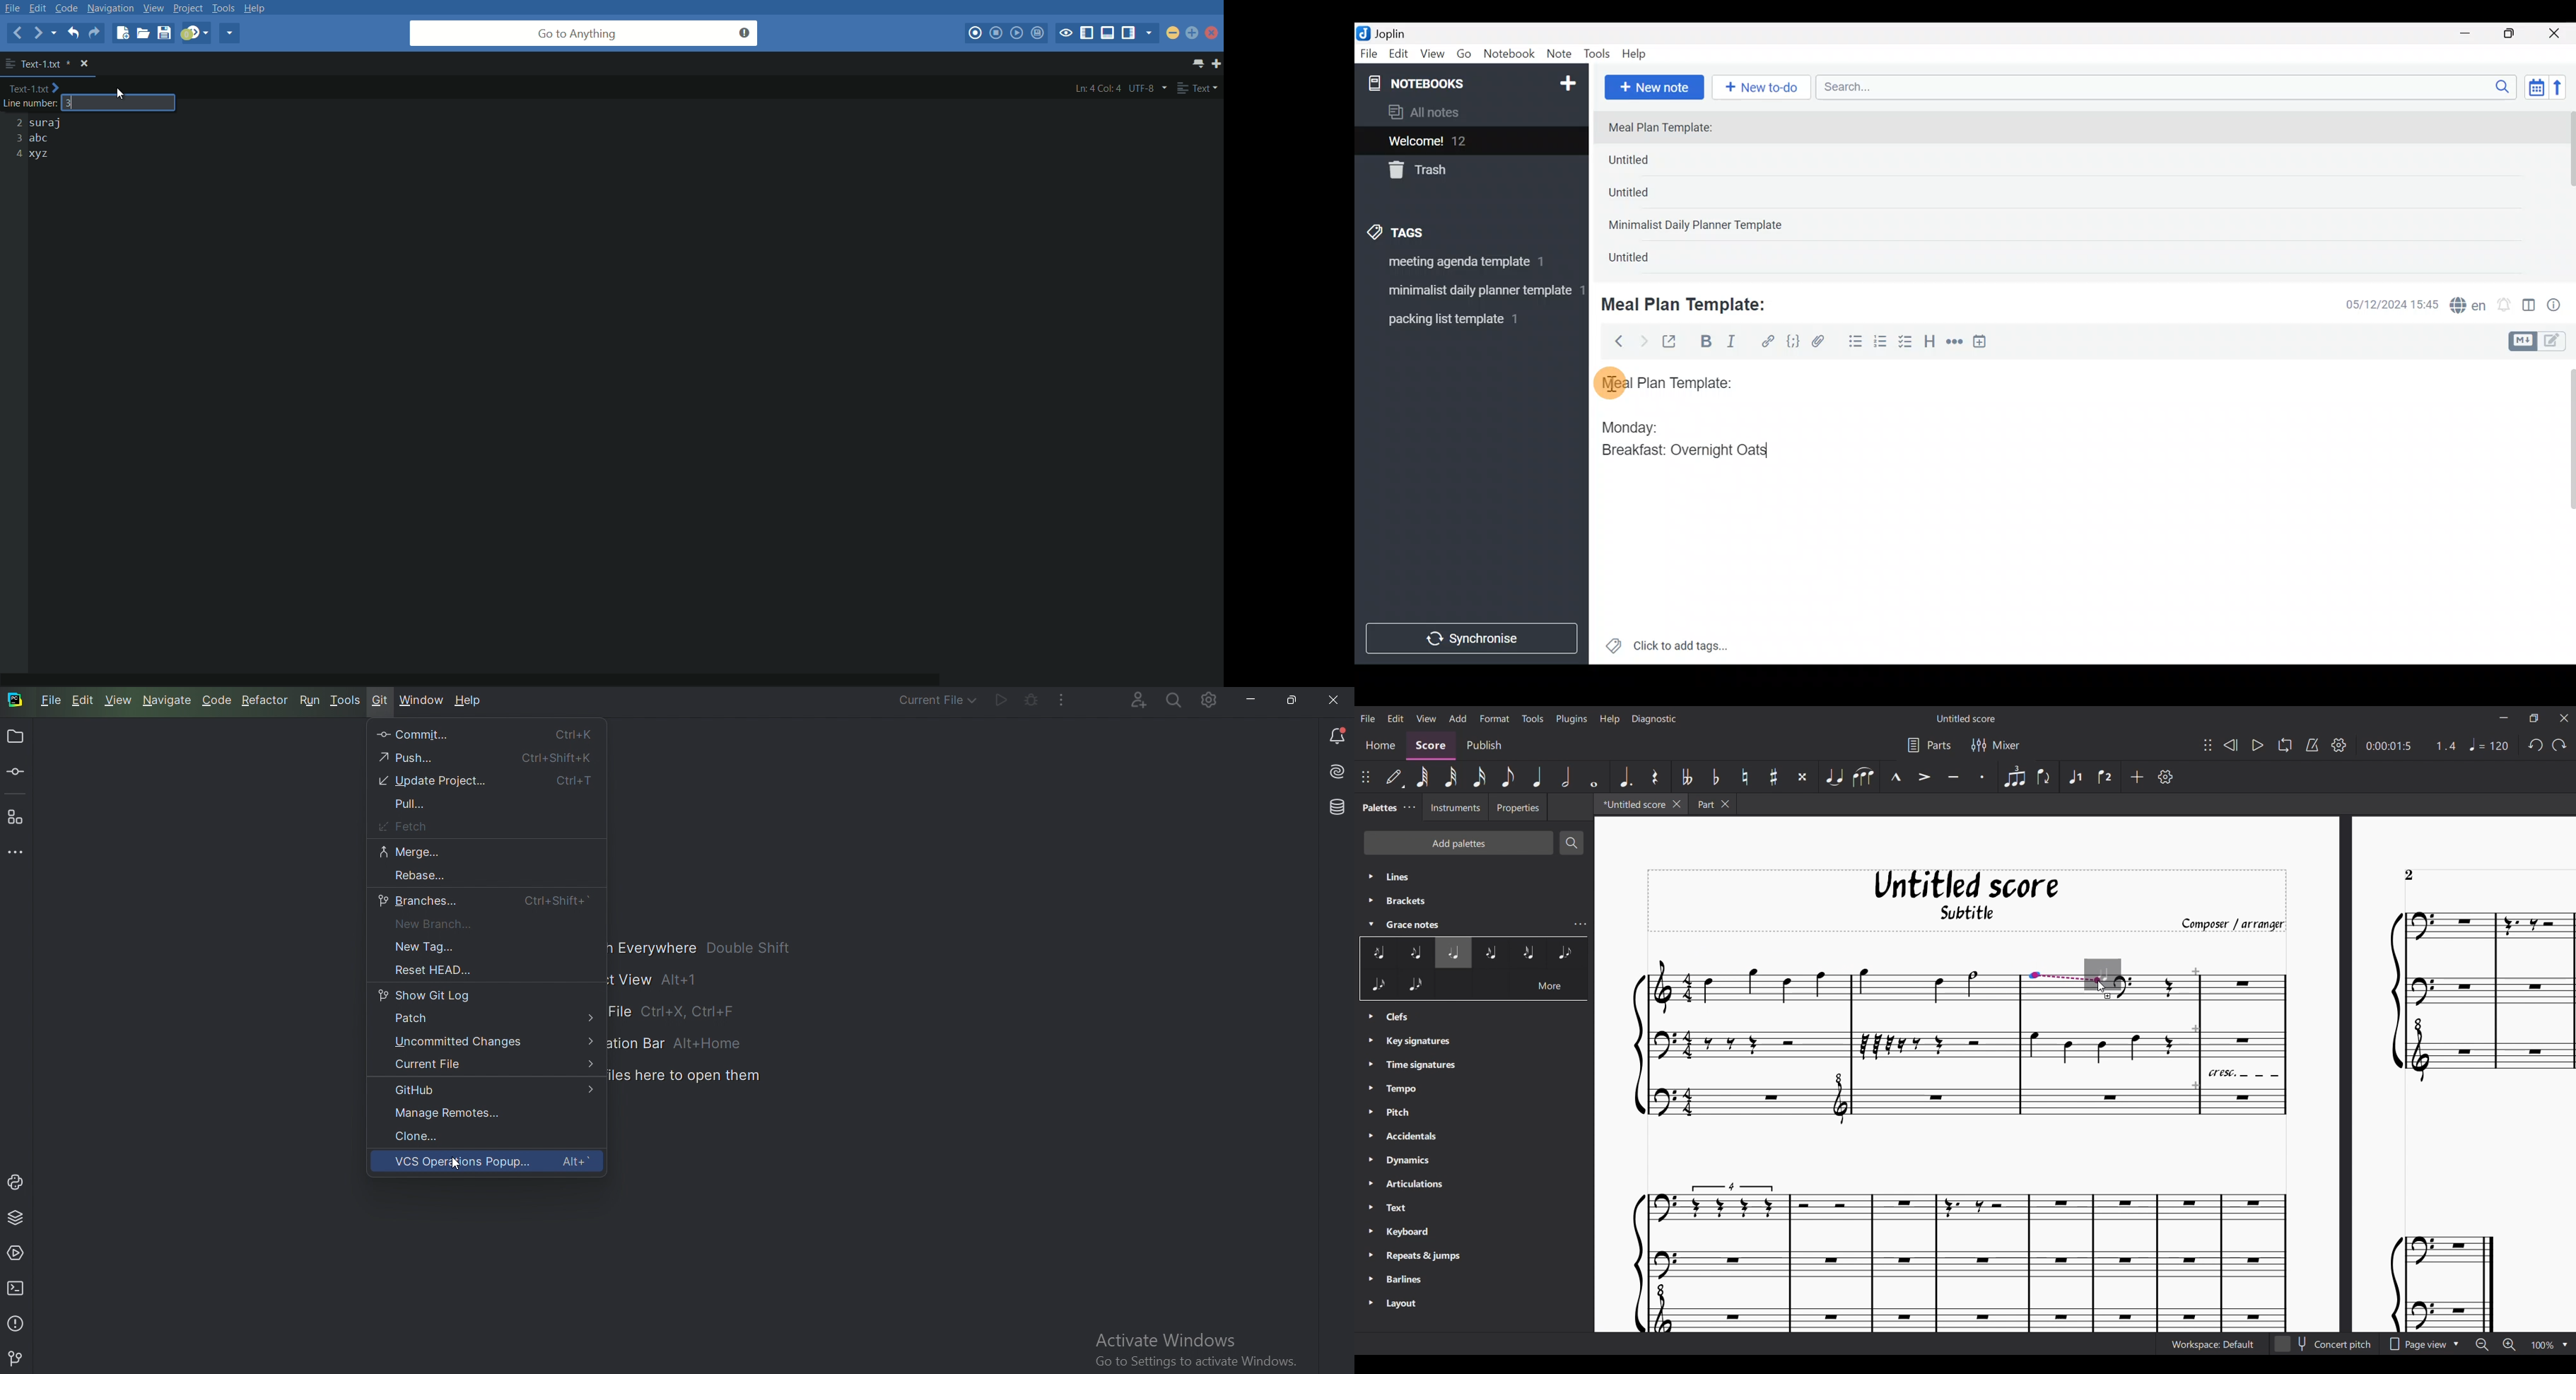 The image size is (2576, 1400). Describe the element at coordinates (1148, 88) in the screenshot. I see `utf-8` at that location.